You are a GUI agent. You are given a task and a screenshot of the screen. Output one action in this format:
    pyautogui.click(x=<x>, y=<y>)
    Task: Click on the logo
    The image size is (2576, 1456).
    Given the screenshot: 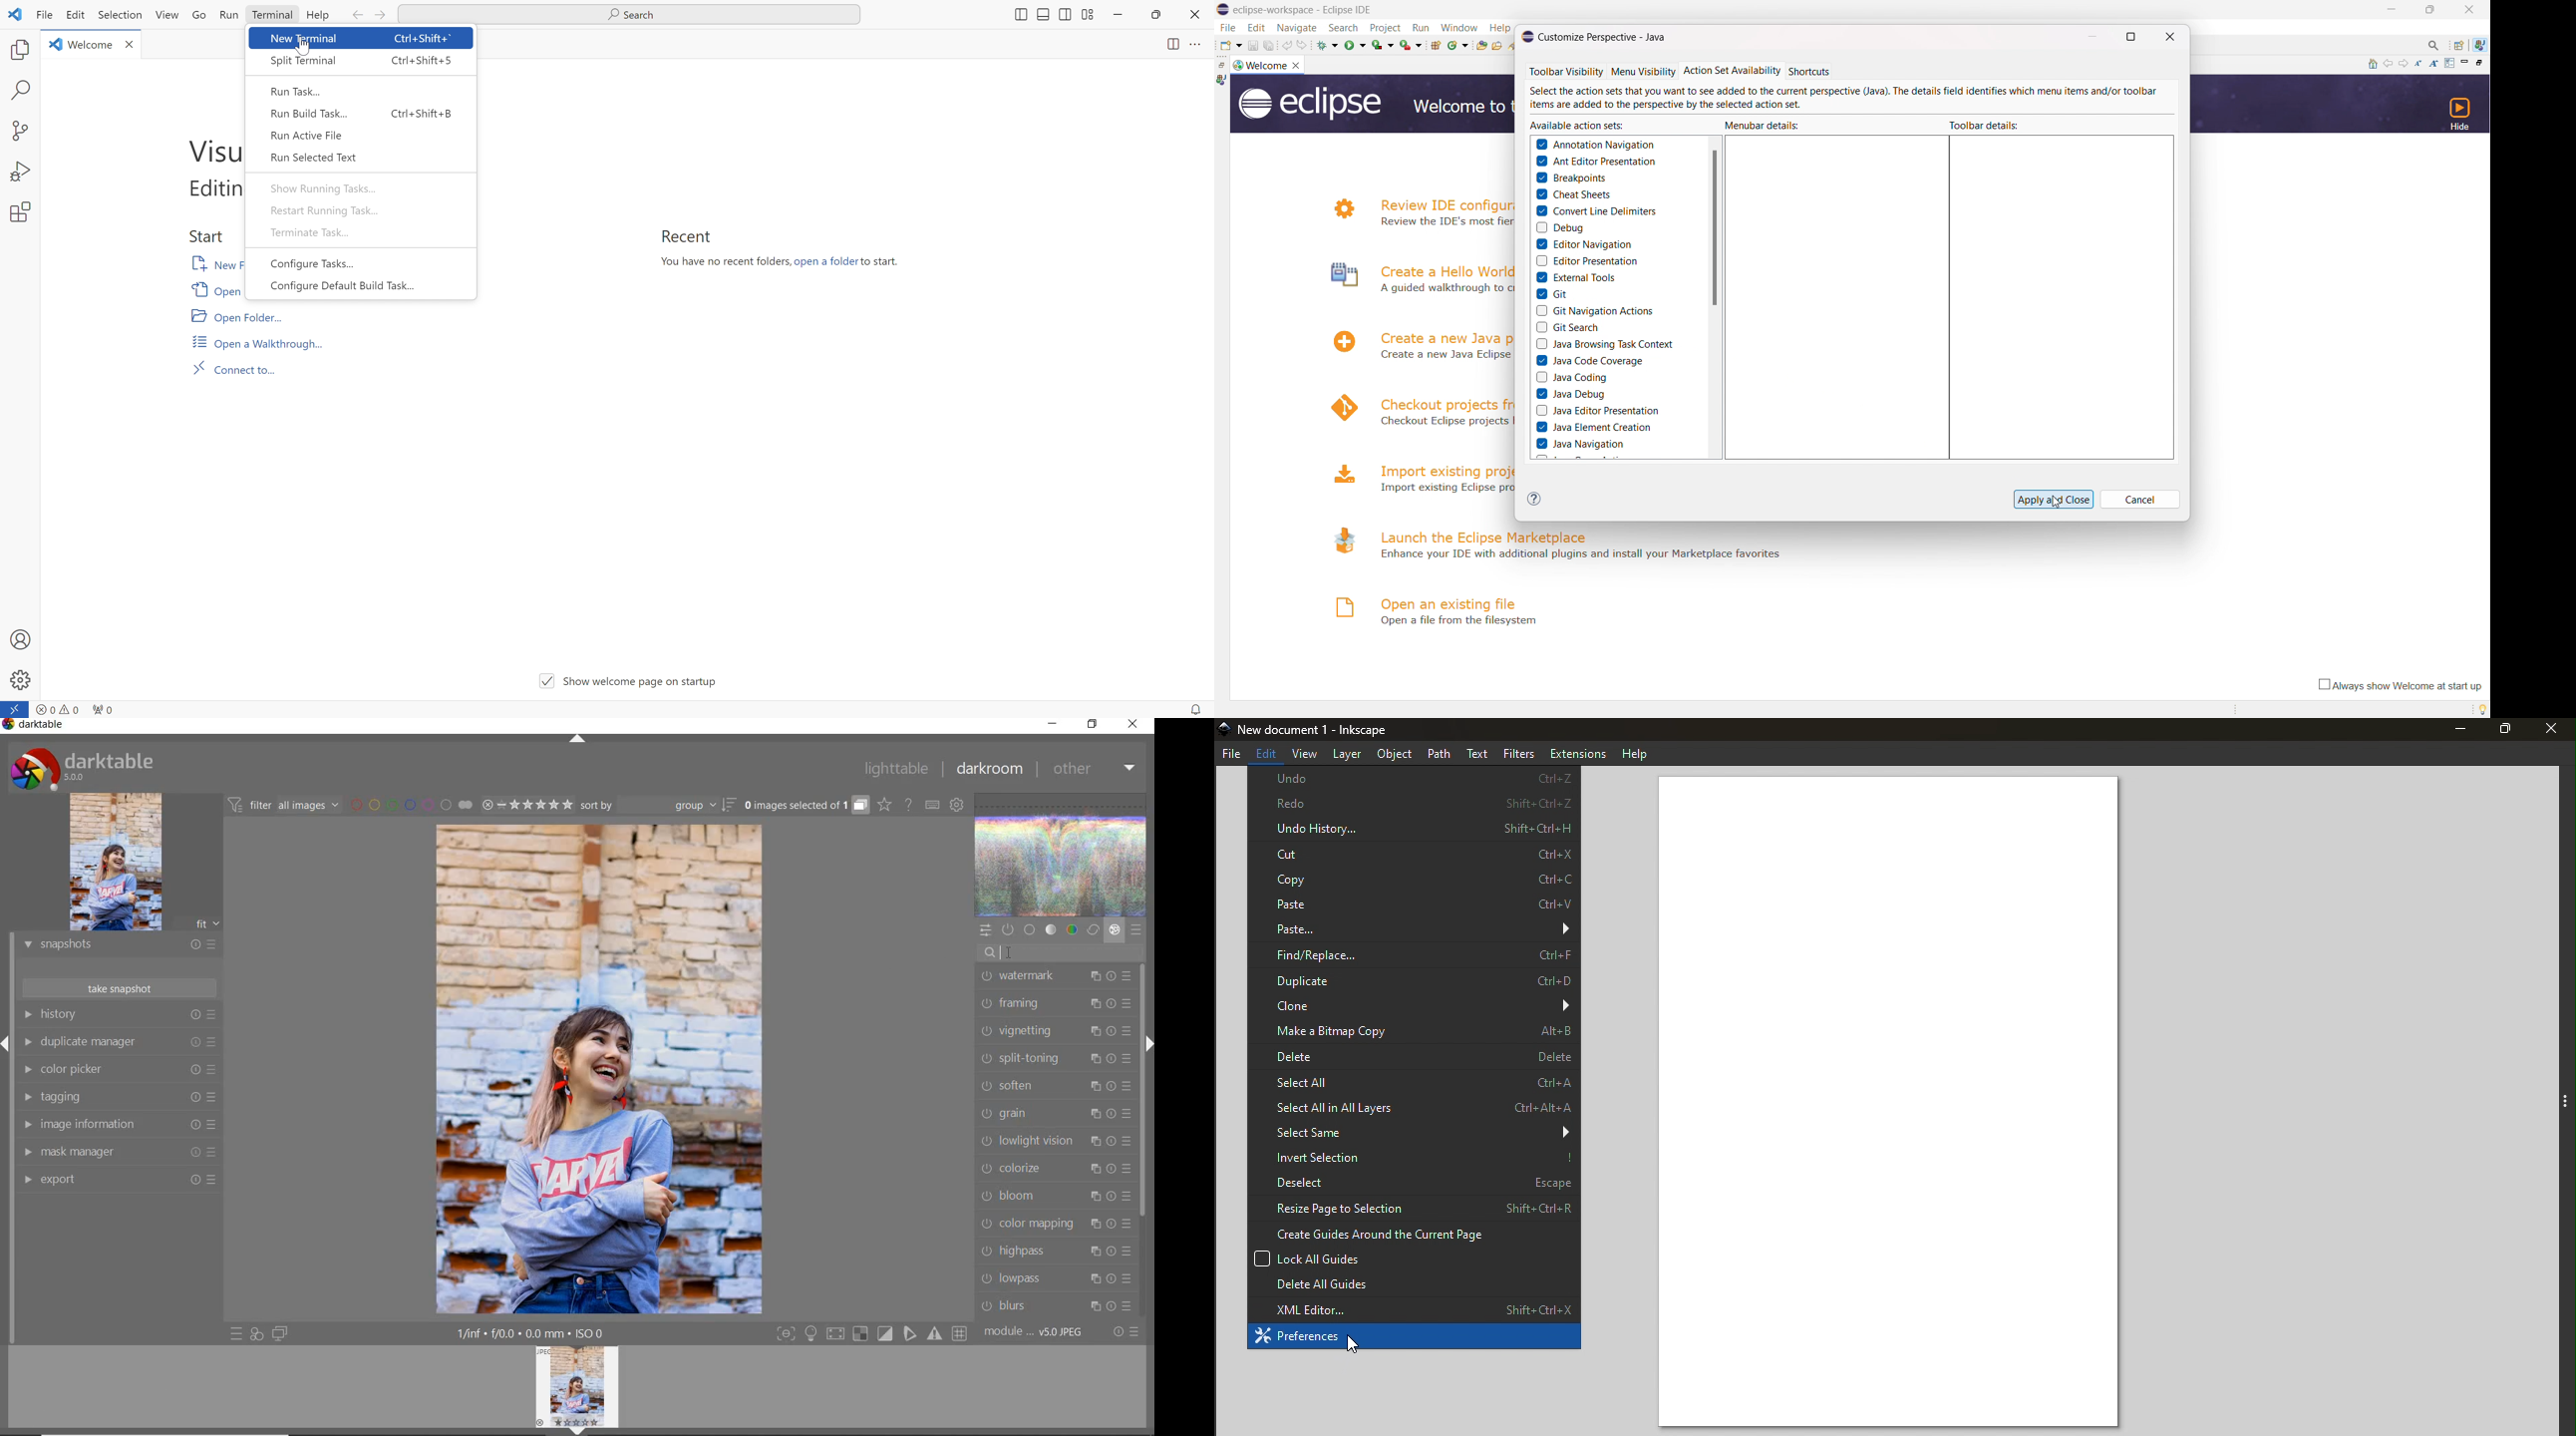 What is the action you would take?
    pyautogui.click(x=1341, y=539)
    